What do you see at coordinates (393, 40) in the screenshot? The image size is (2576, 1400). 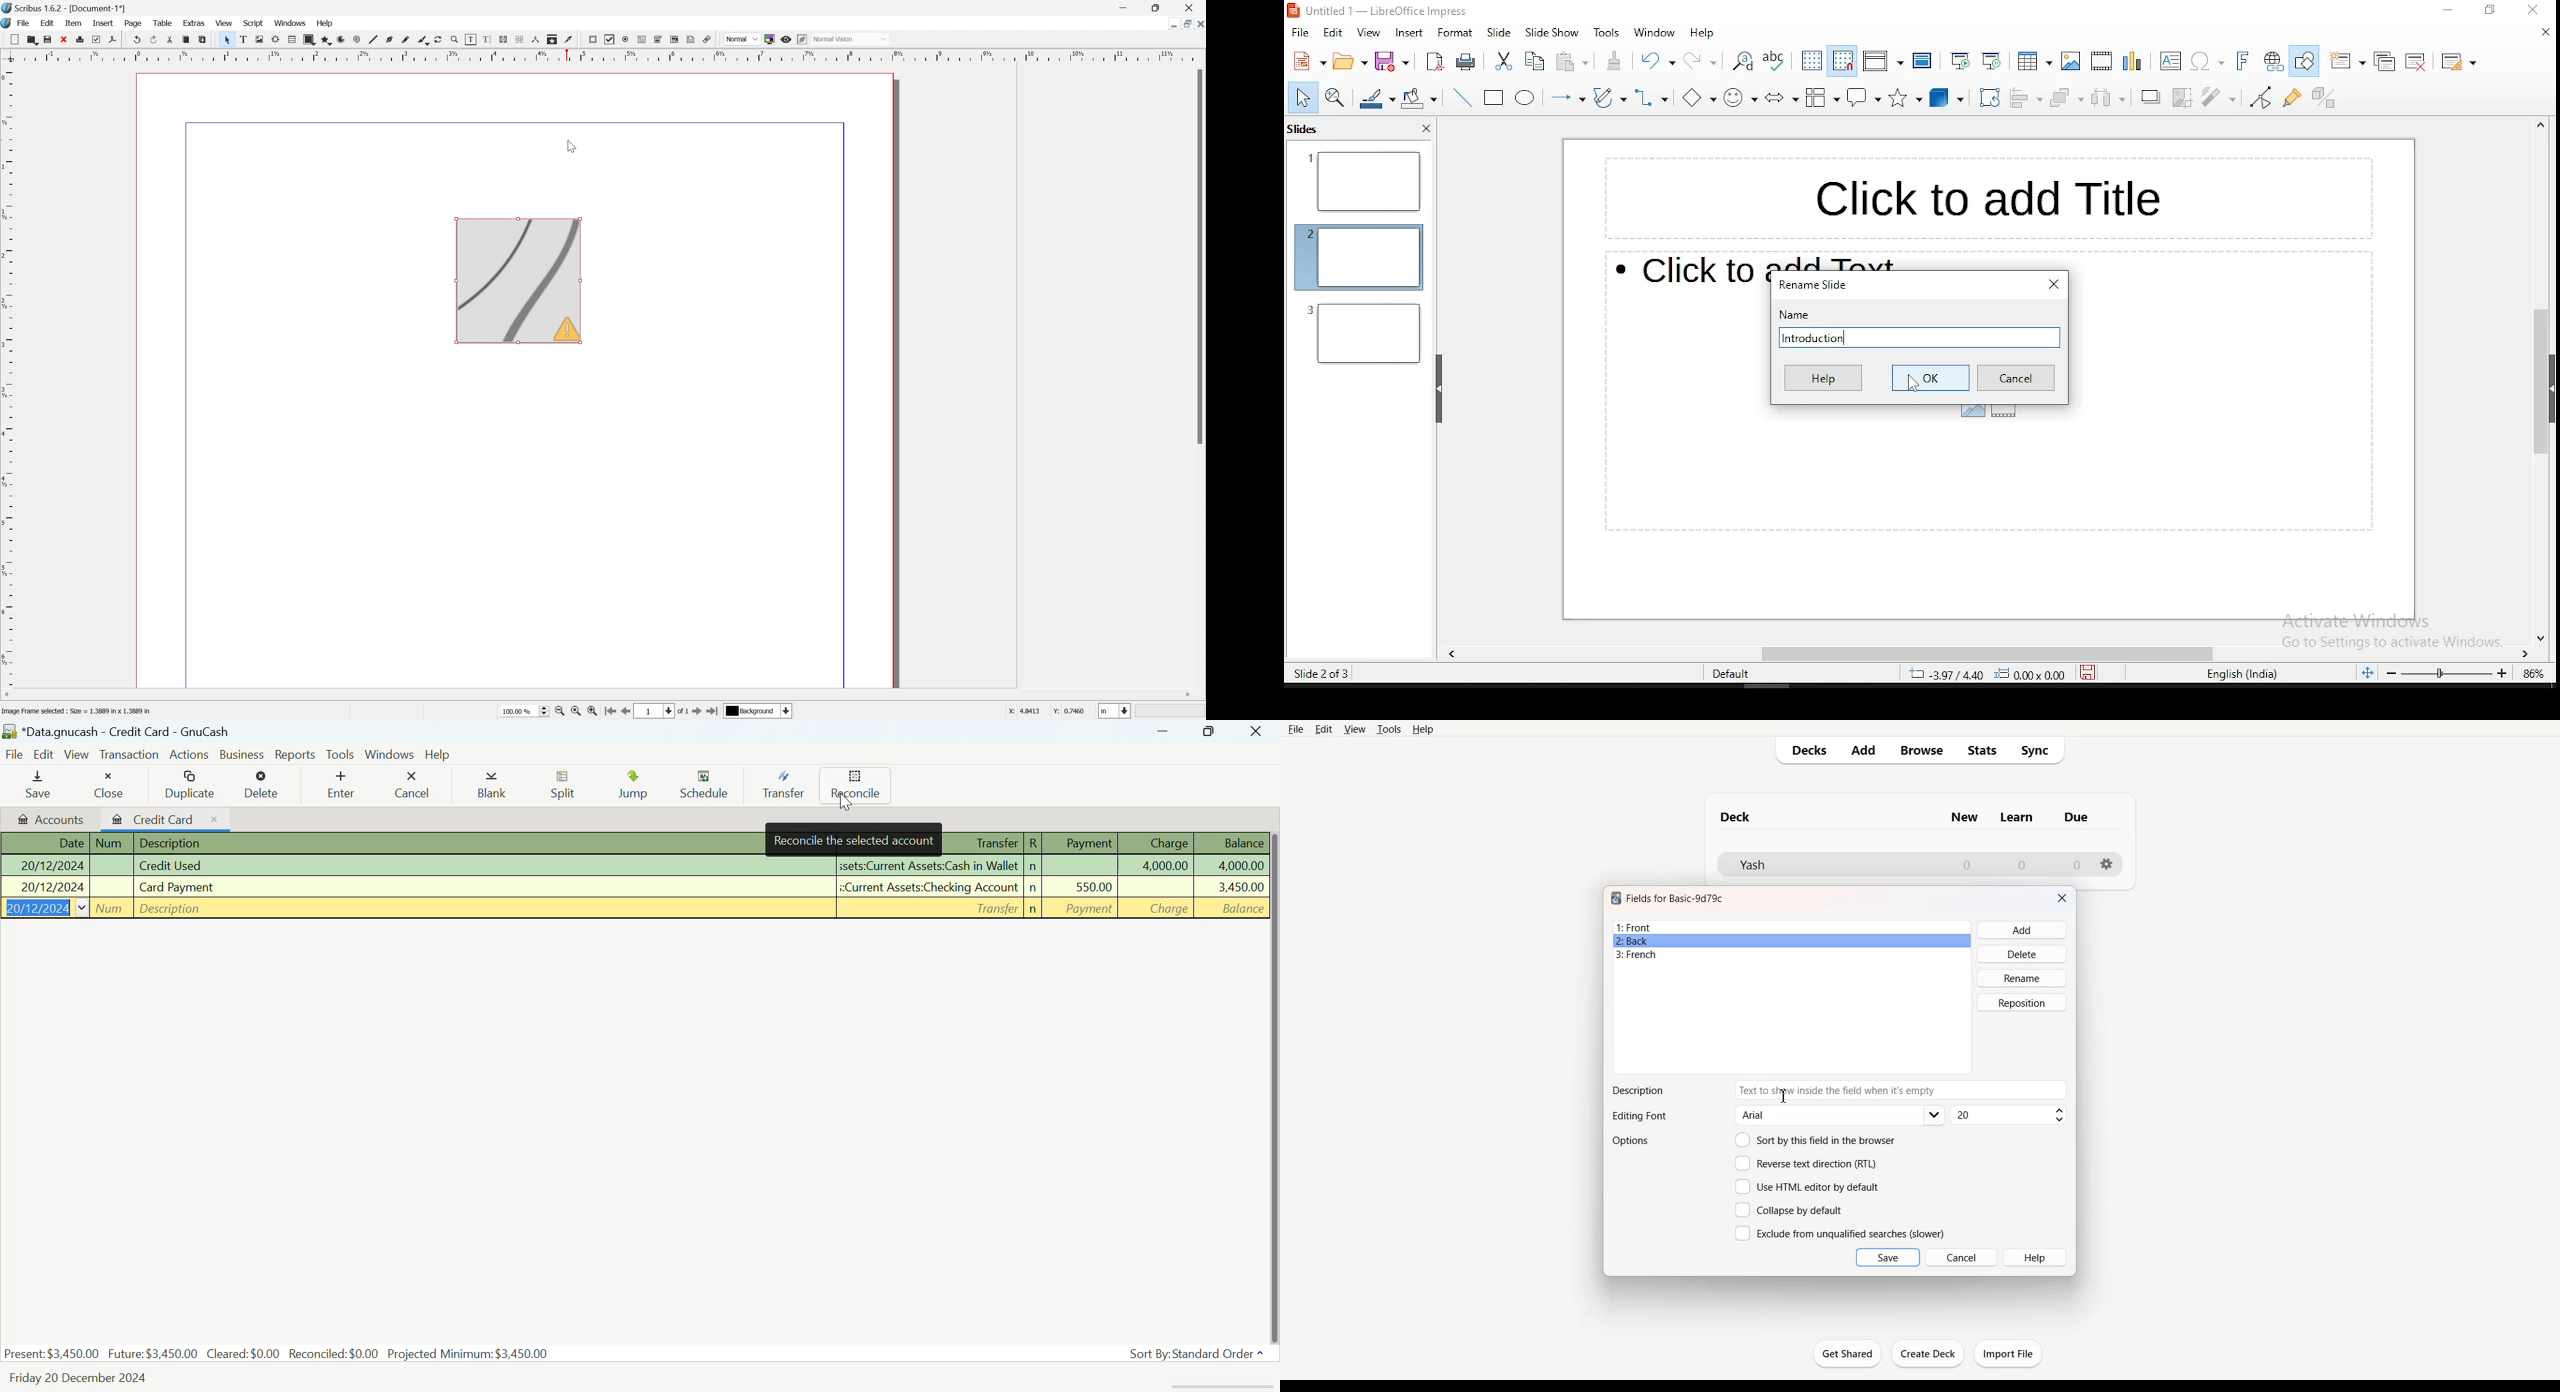 I see `Bezier curve` at bounding box center [393, 40].